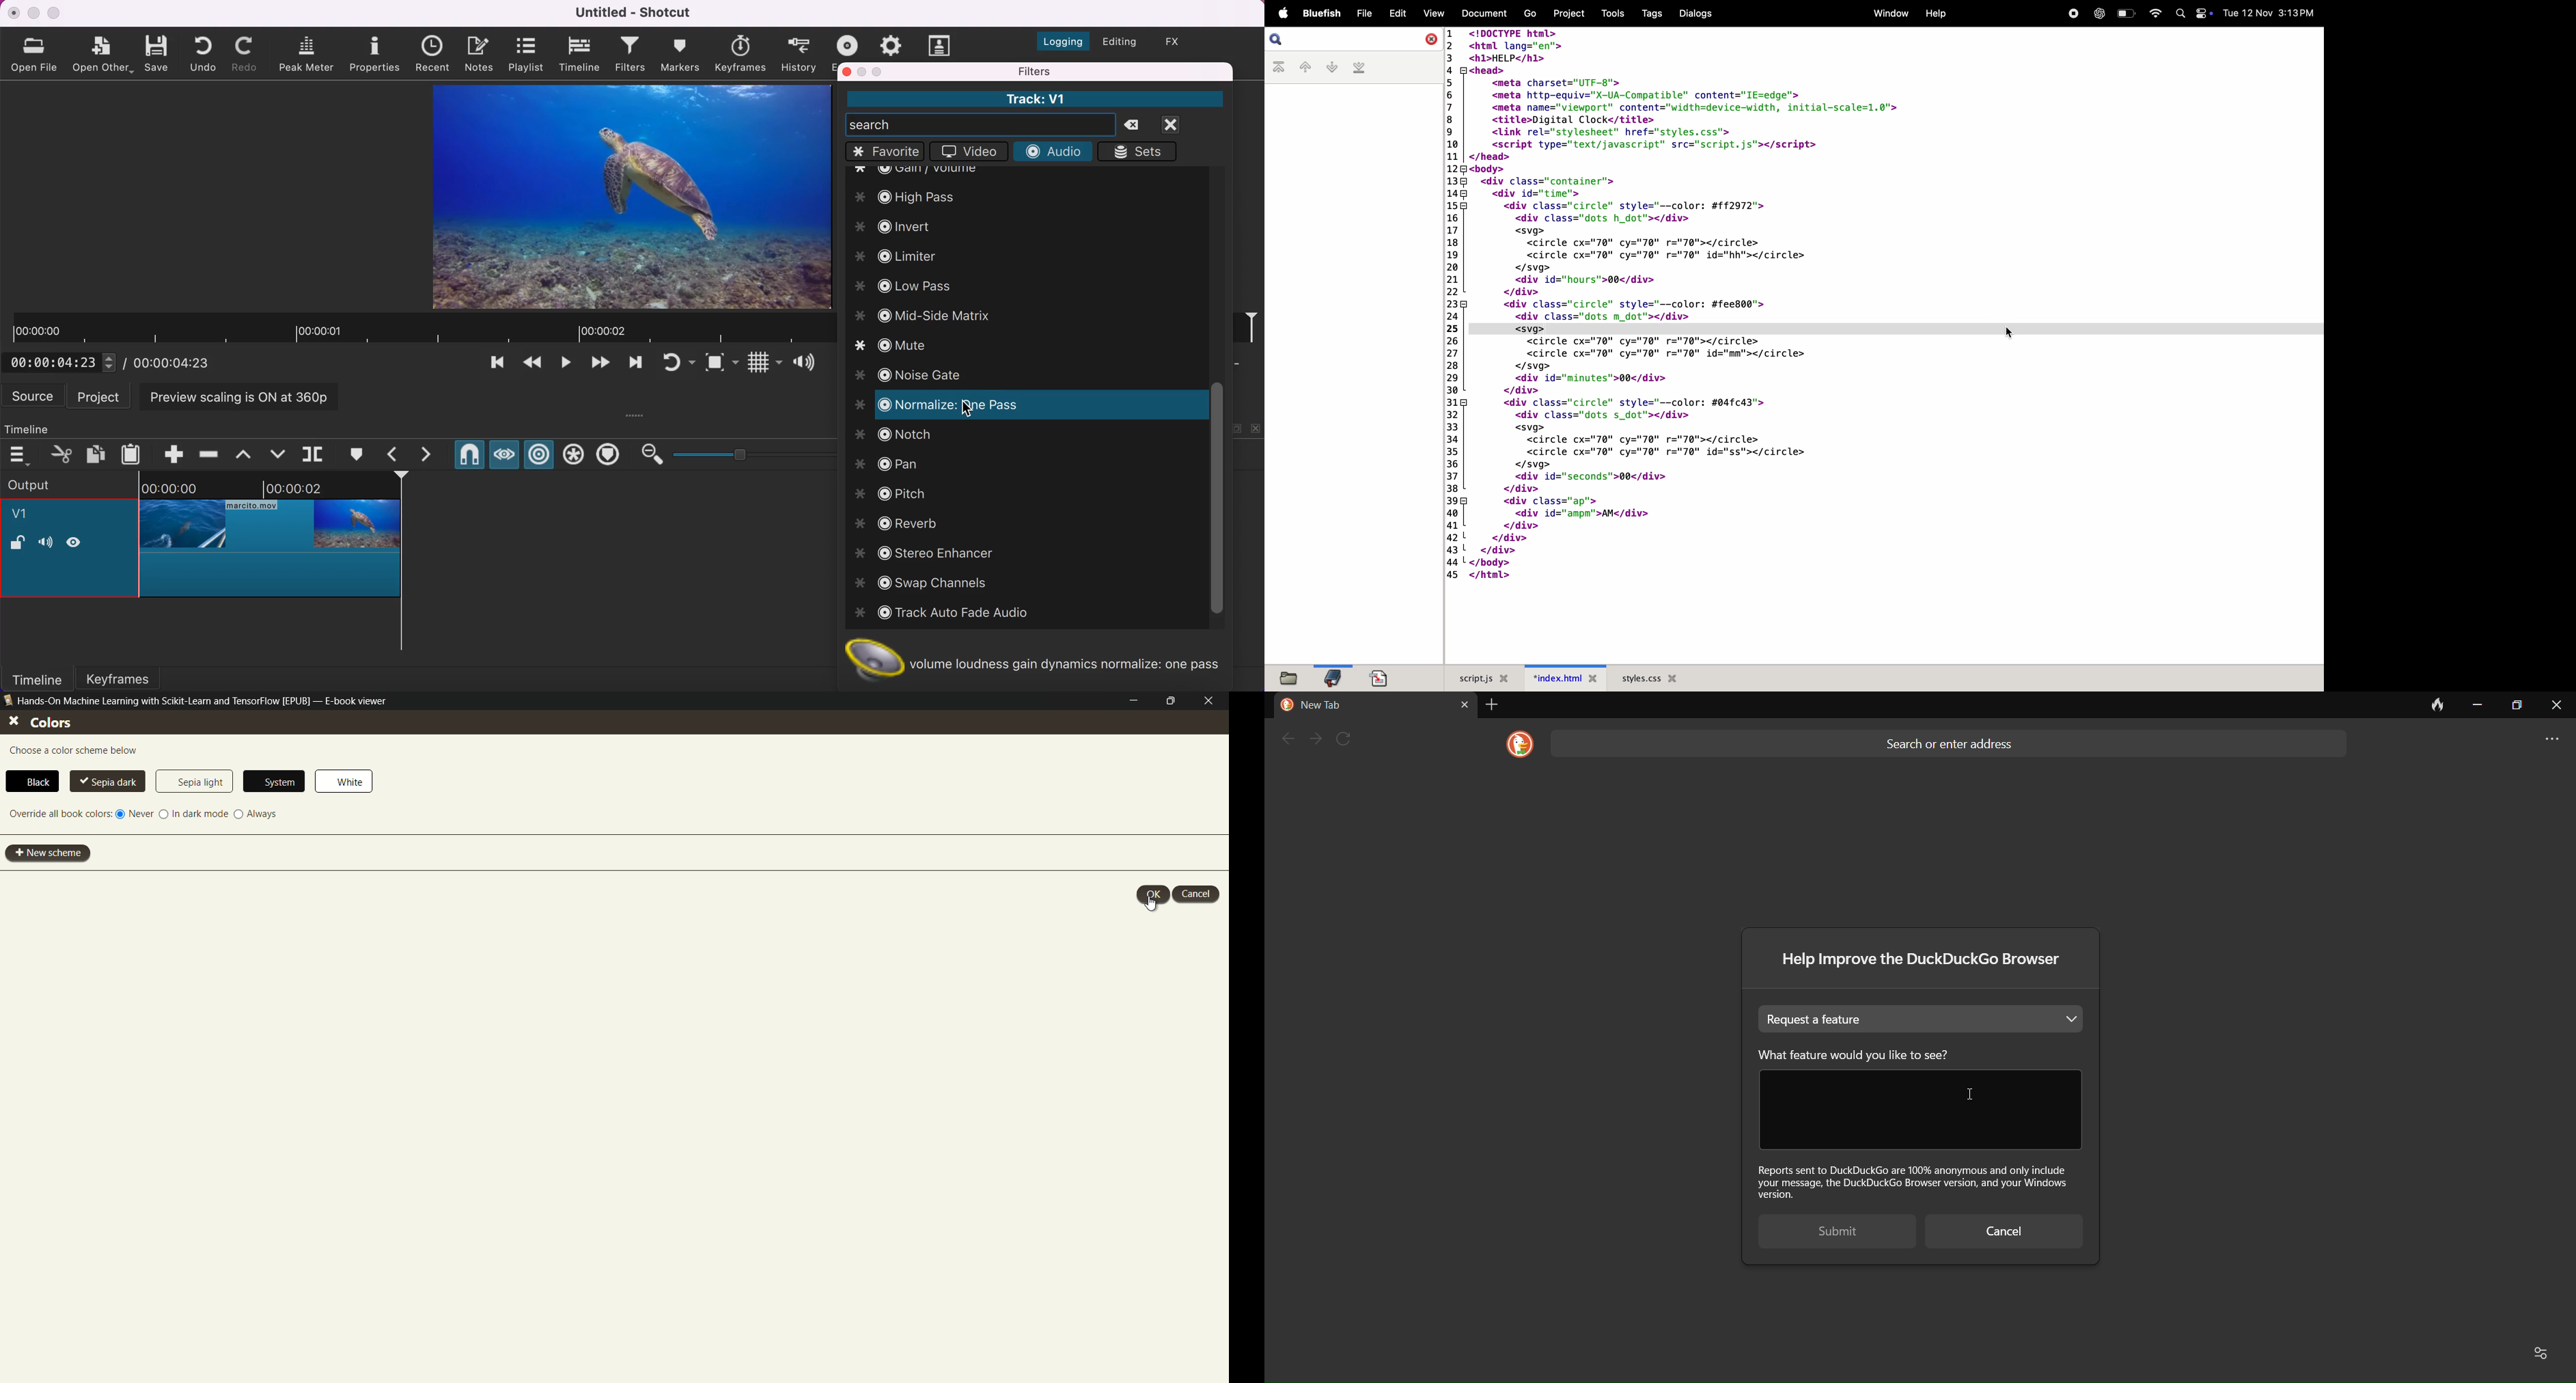 This screenshot has width=2576, height=1400. What do you see at coordinates (917, 194) in the screenshot?
I see `High Pass` at bounding box center [917, 194].